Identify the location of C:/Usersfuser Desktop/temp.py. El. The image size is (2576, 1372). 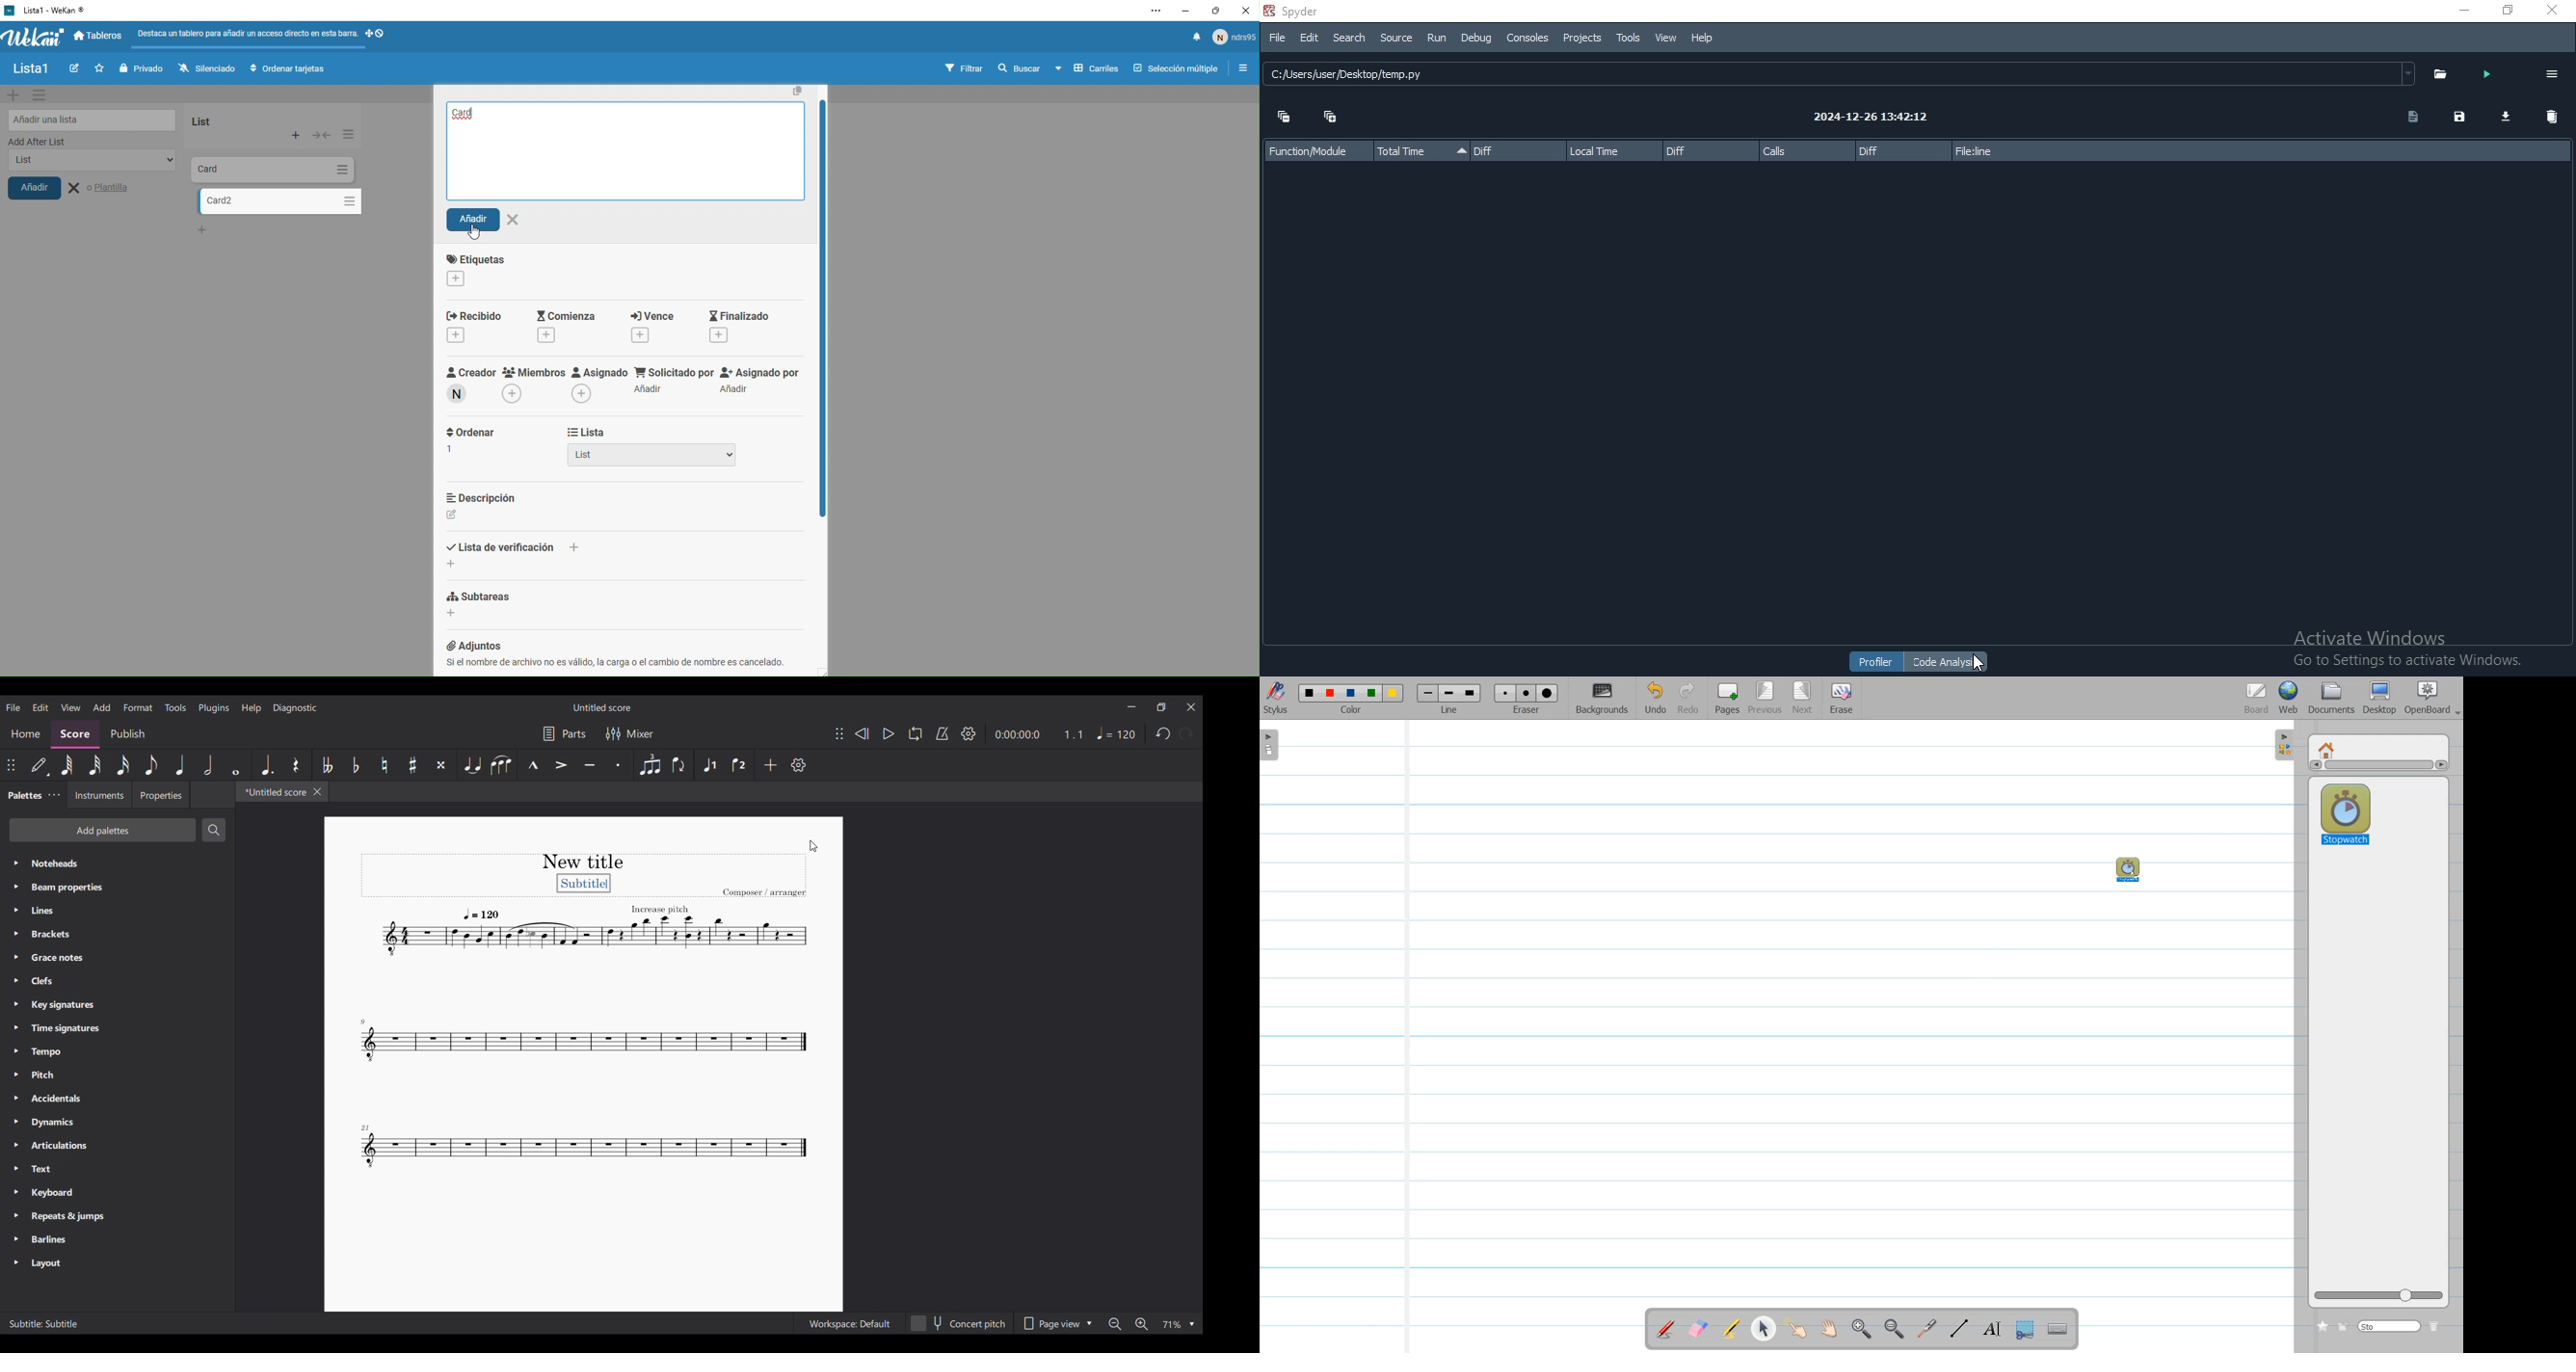
(1843, 76).